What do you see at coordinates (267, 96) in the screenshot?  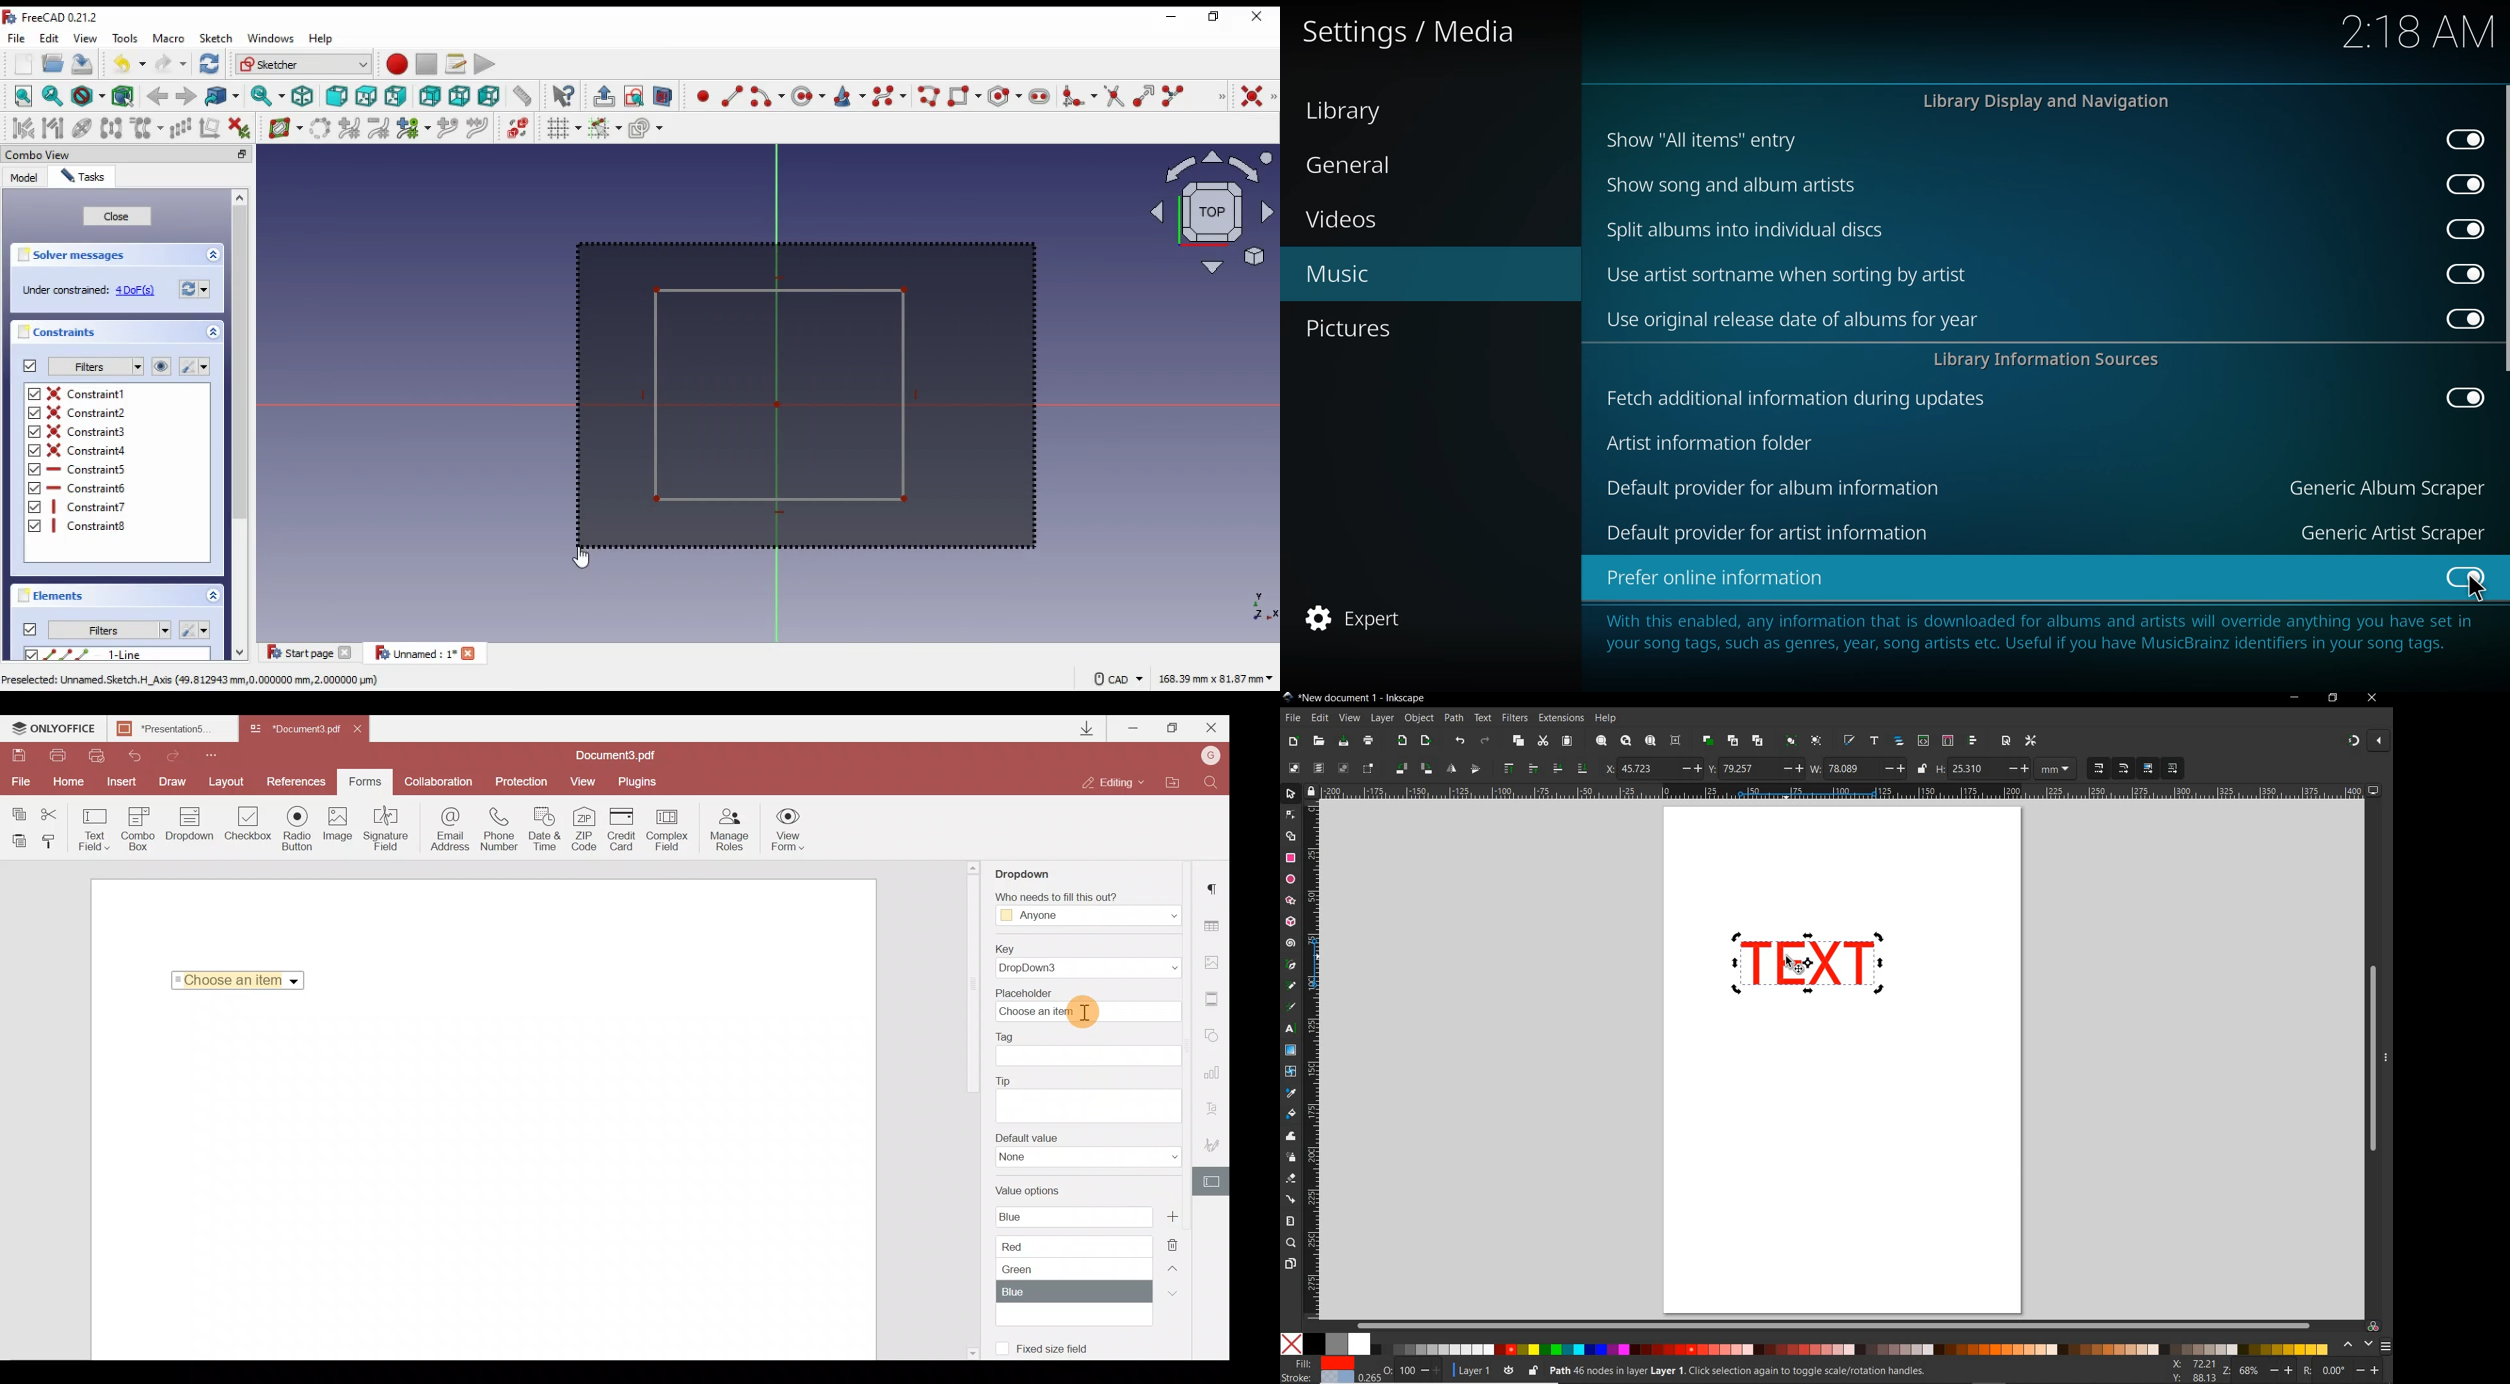 I see `` at bounding box center [267, 96].